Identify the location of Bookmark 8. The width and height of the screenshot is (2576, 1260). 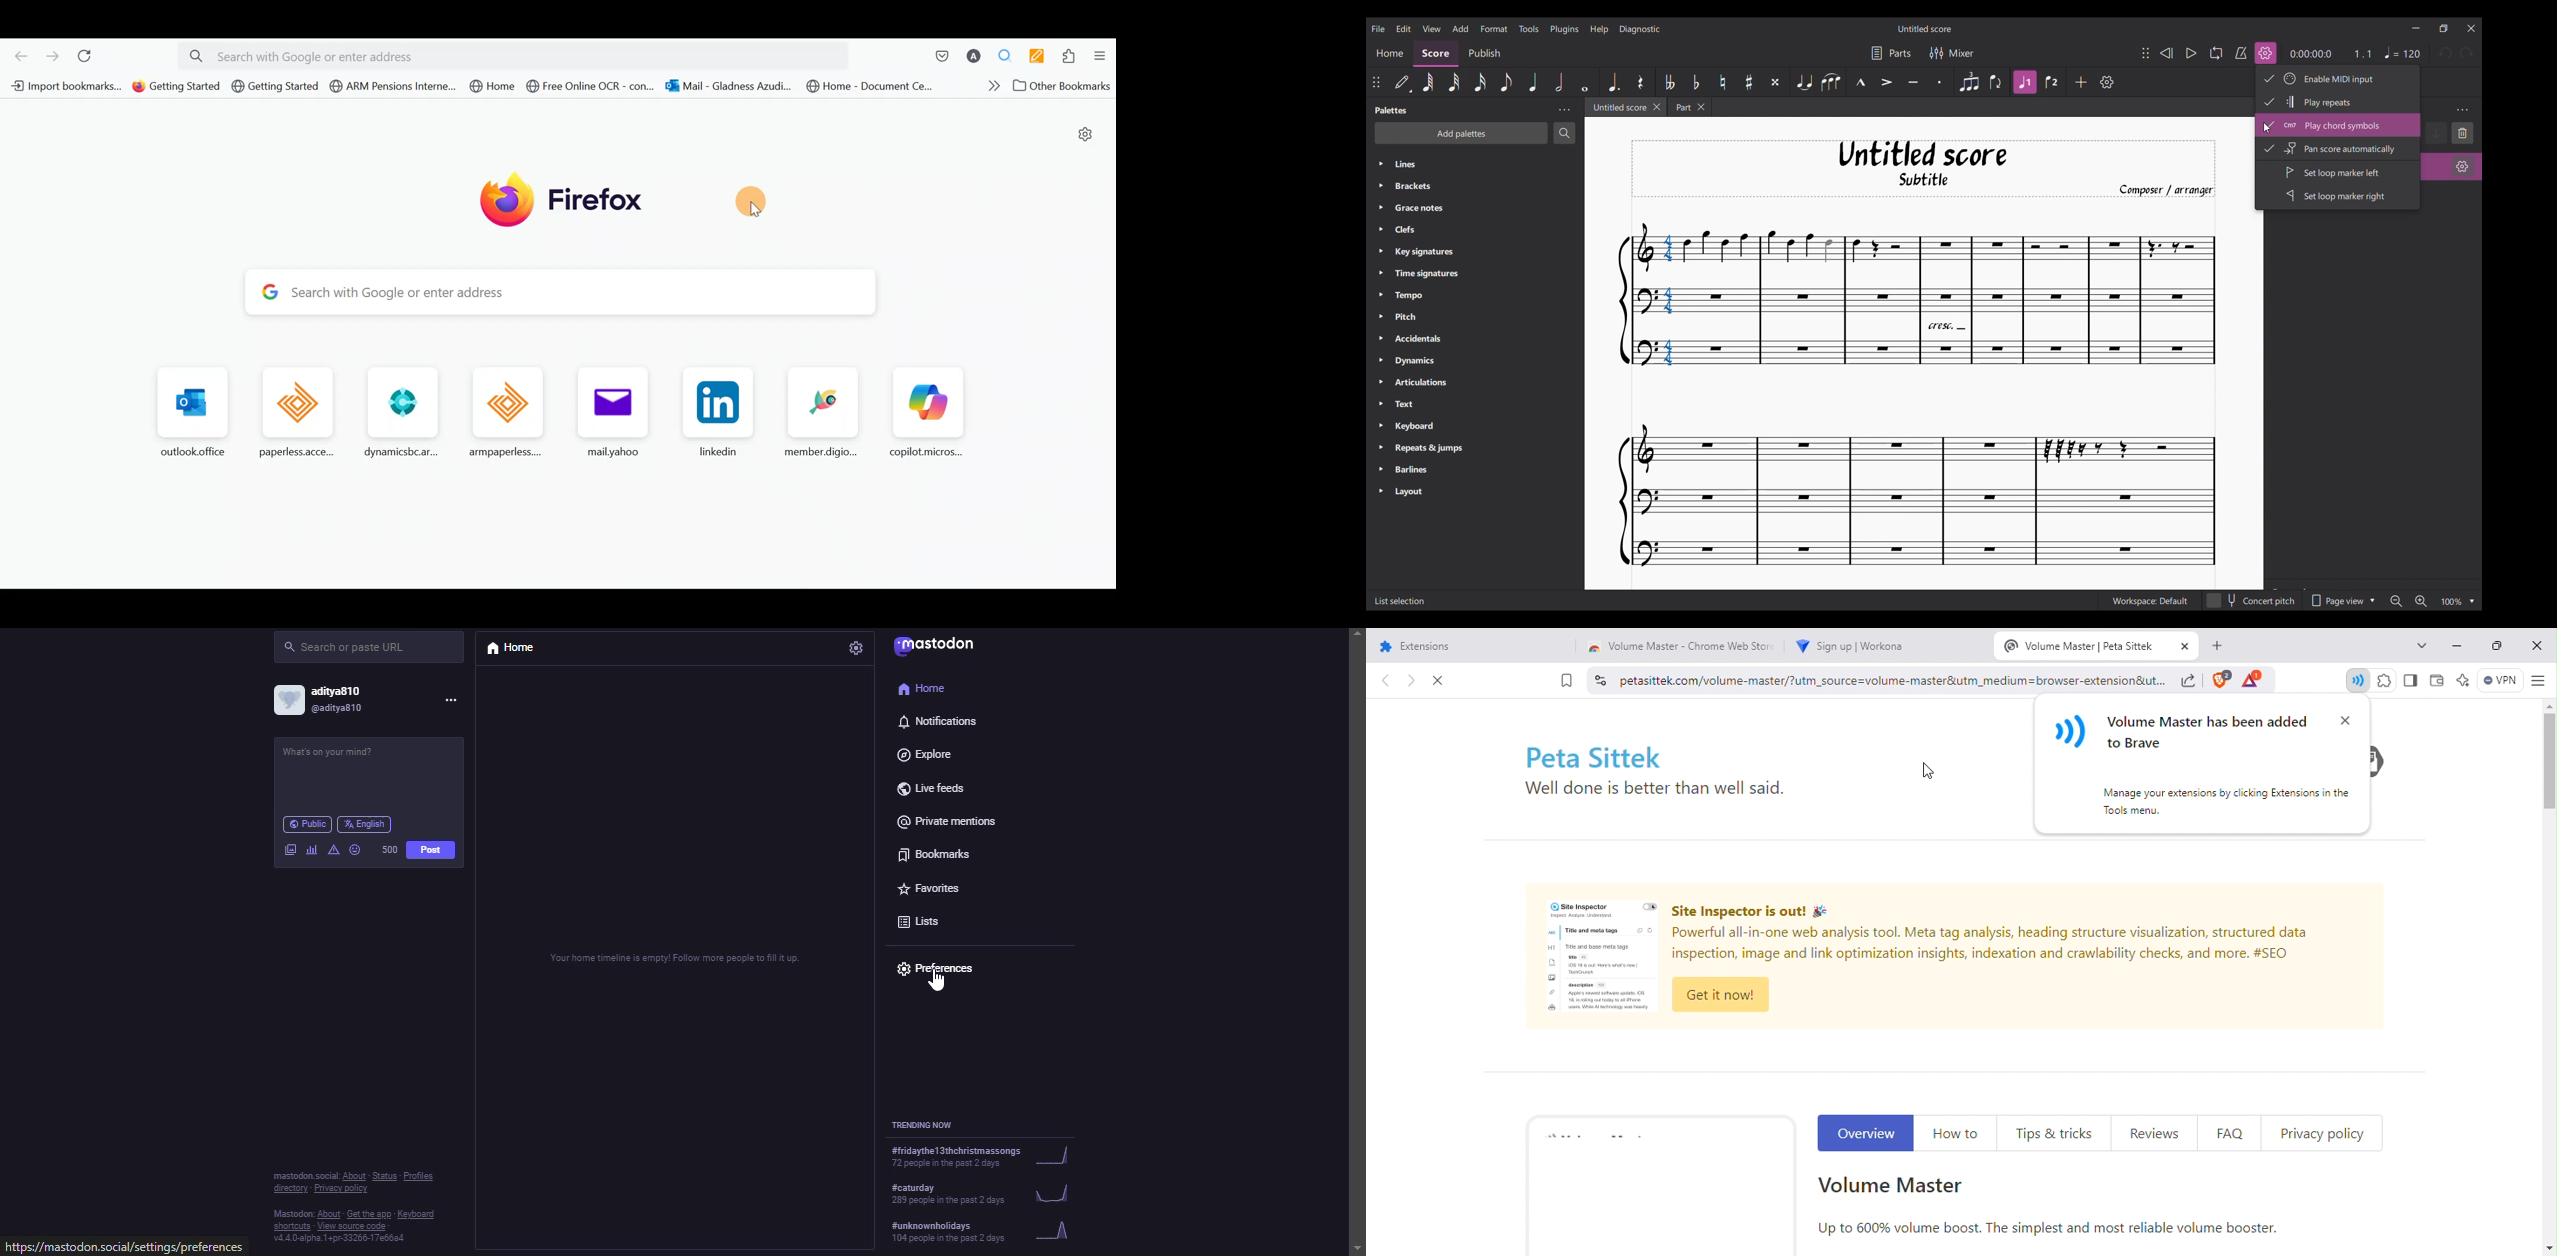
(874, 86).